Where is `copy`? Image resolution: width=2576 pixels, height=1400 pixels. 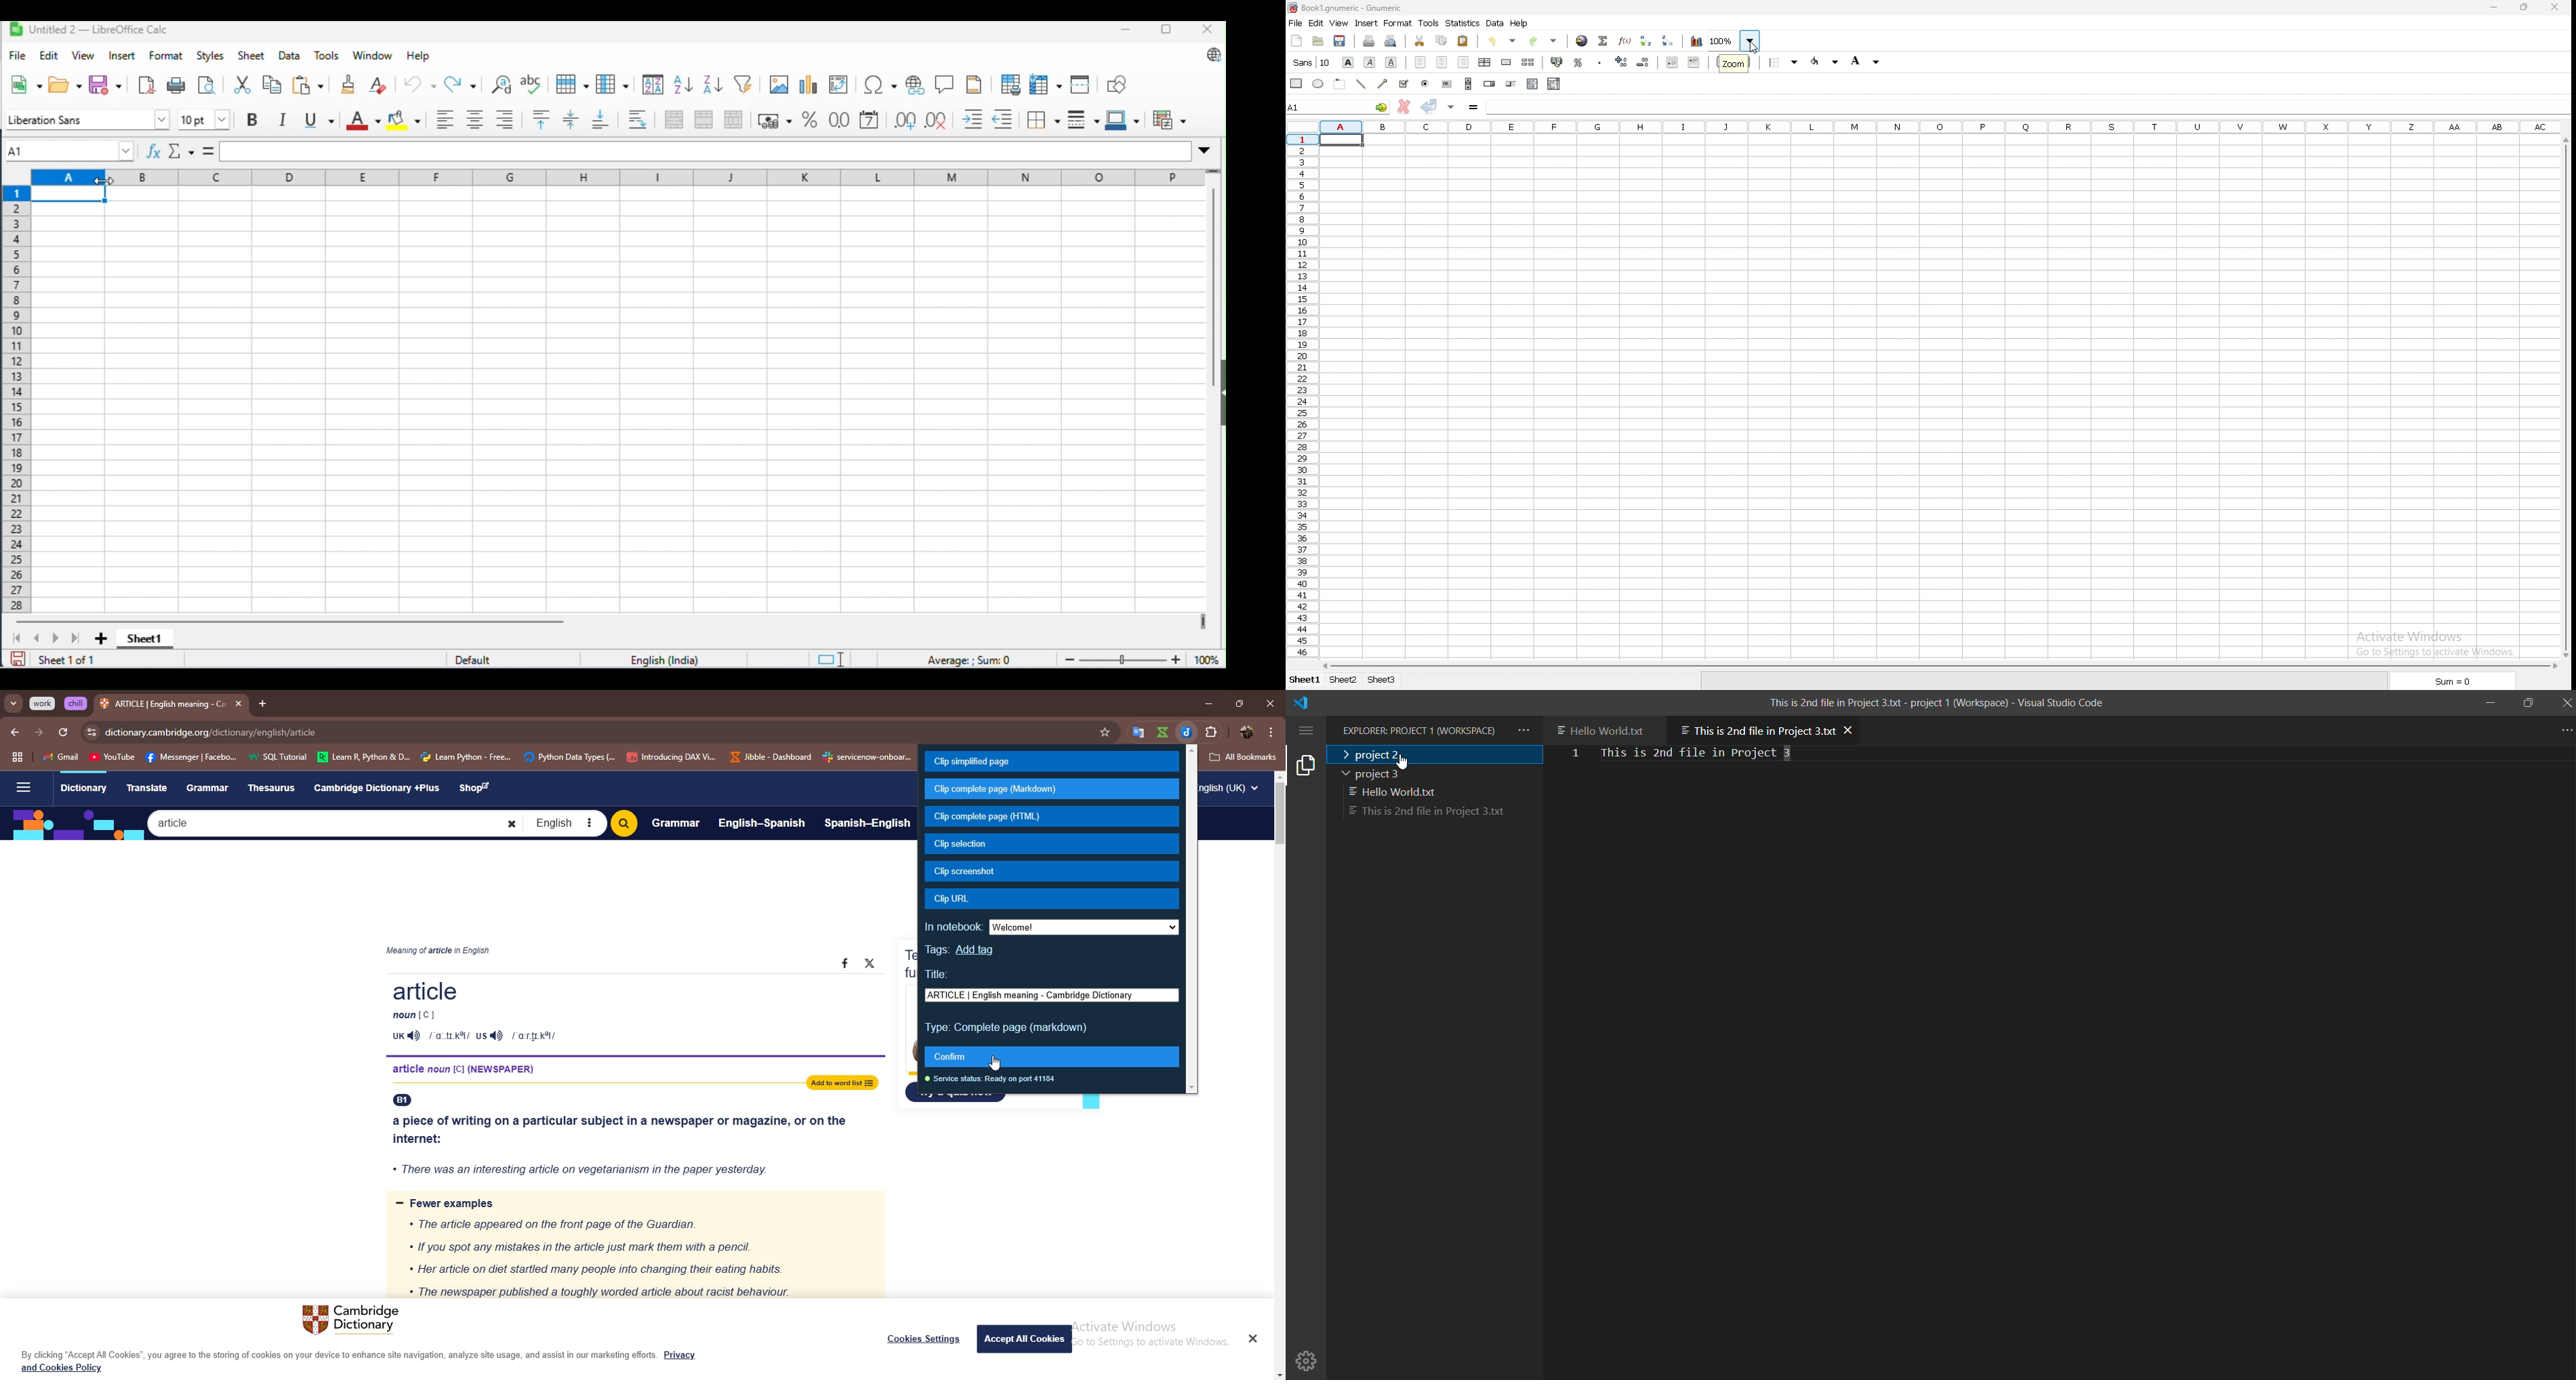
copy is located at coordinates (1441, 40).